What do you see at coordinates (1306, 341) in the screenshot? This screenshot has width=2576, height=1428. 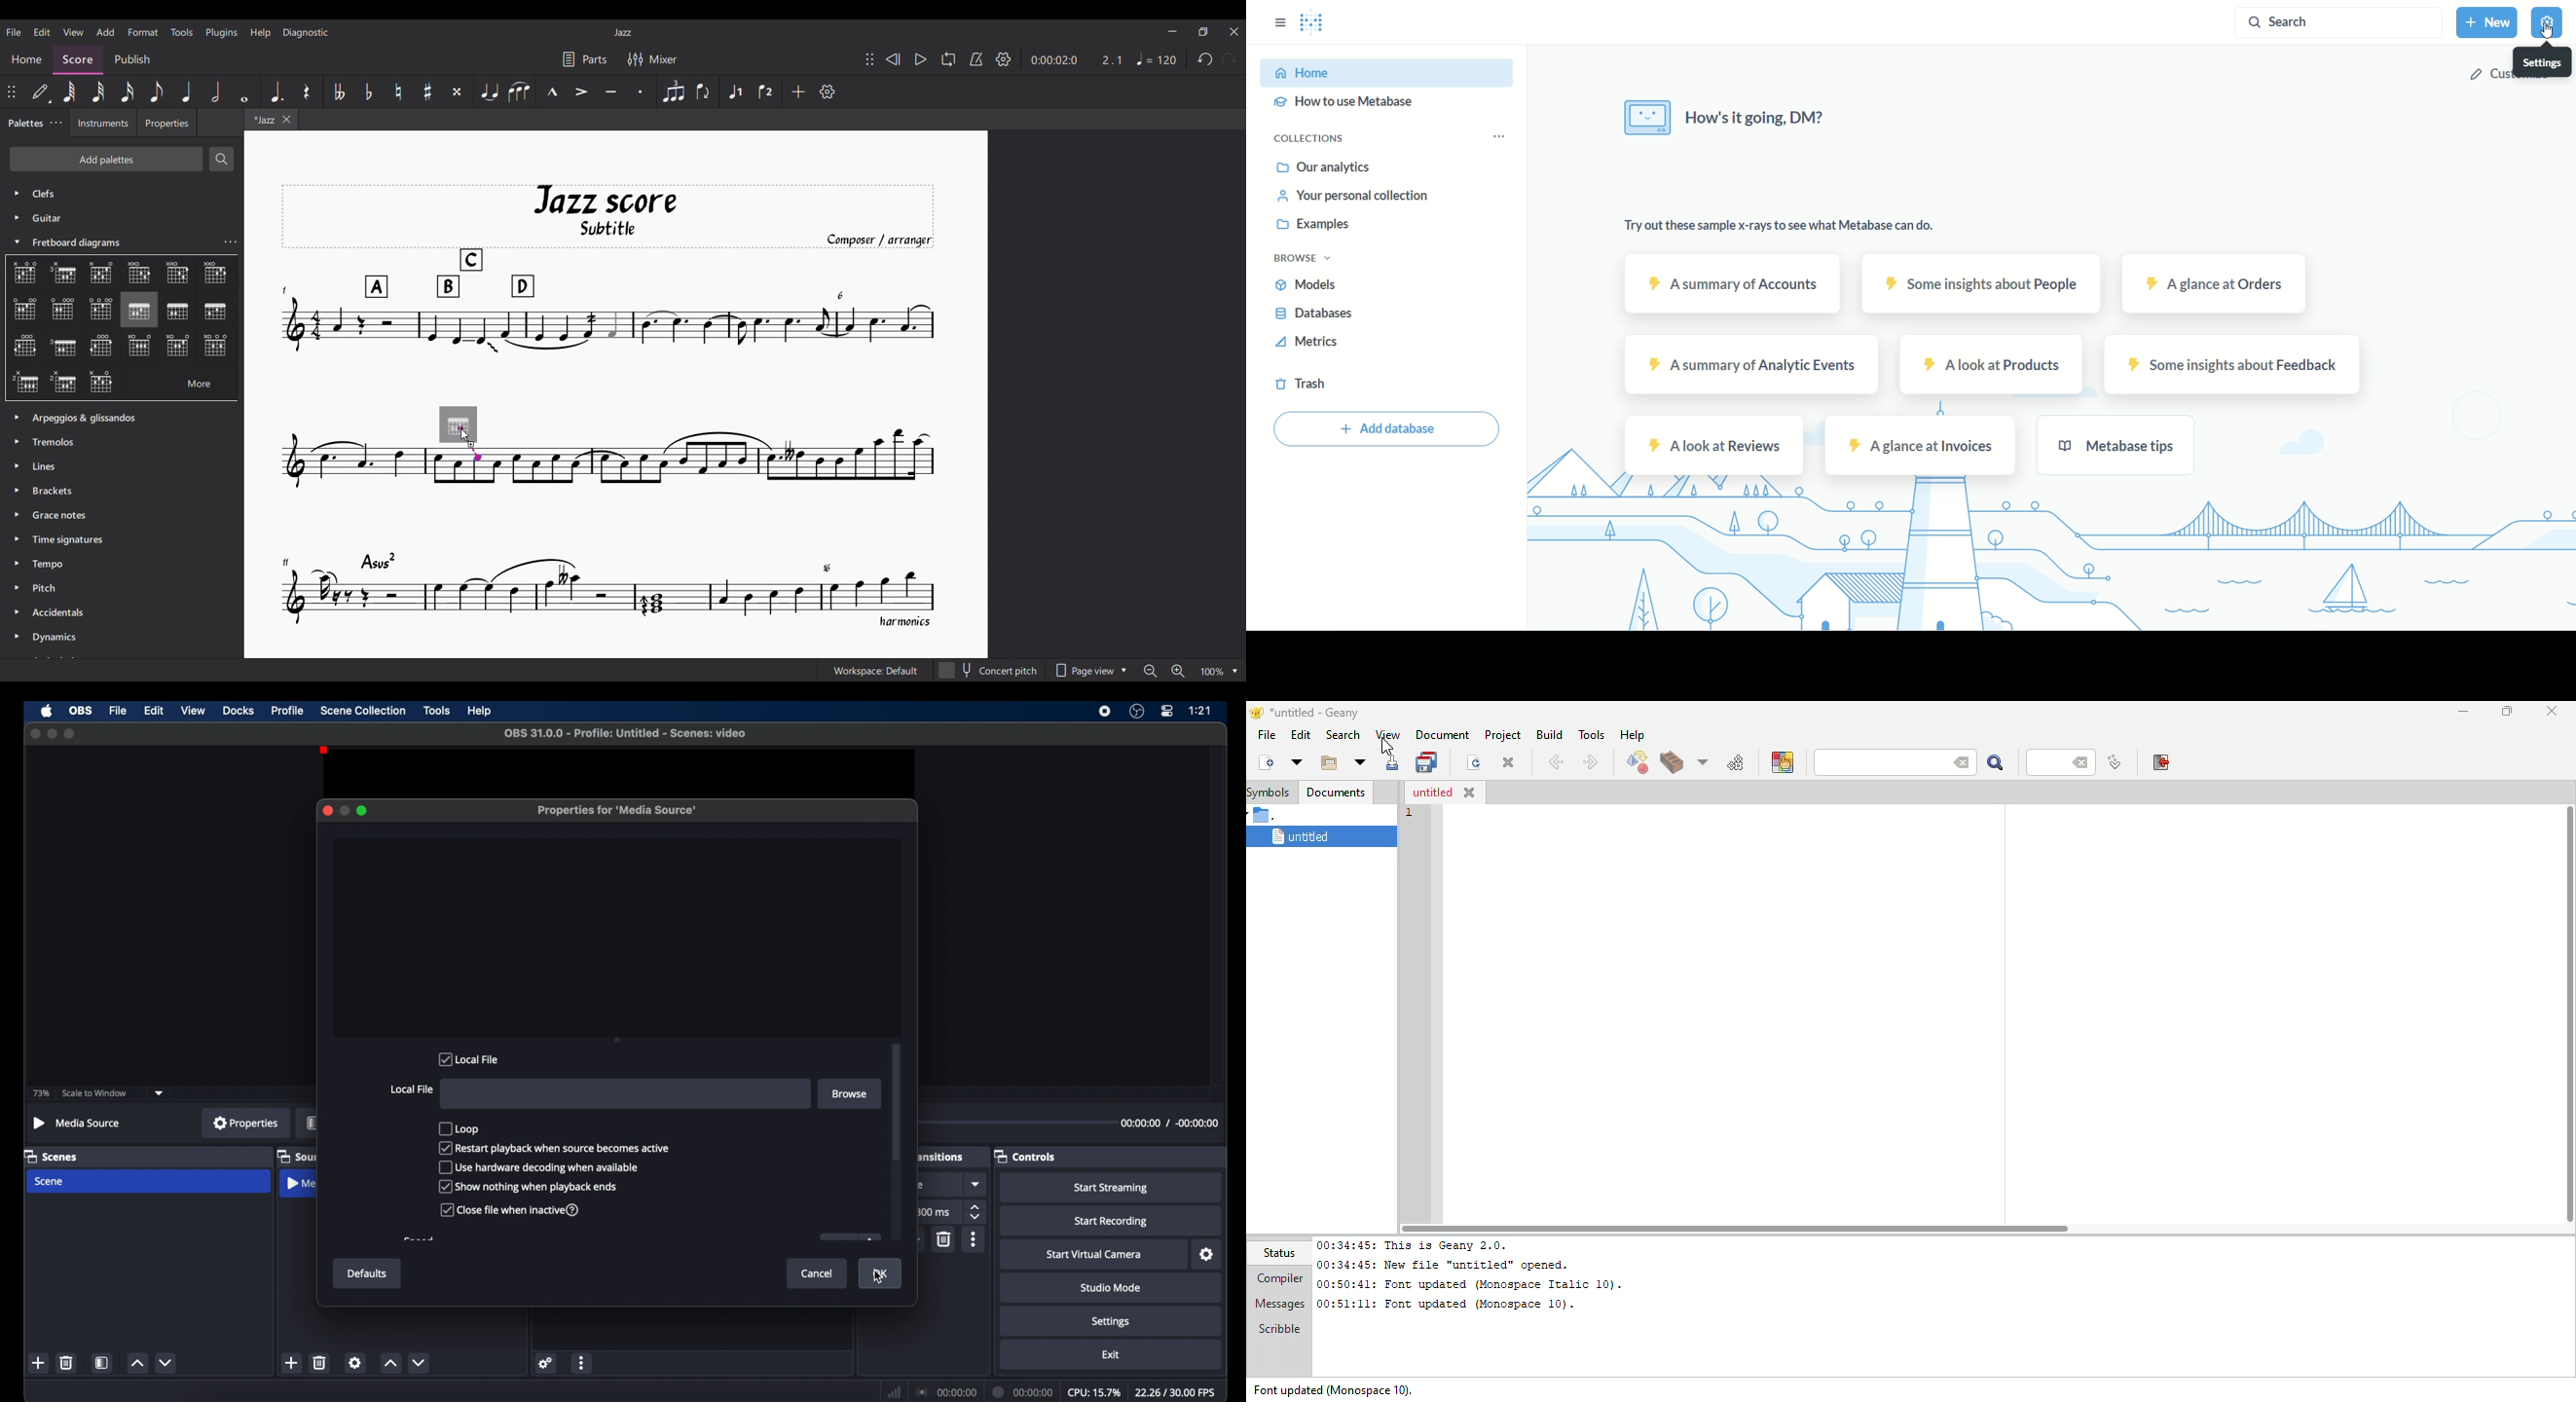 I see `metrics` at bounding box center [1306, 341].